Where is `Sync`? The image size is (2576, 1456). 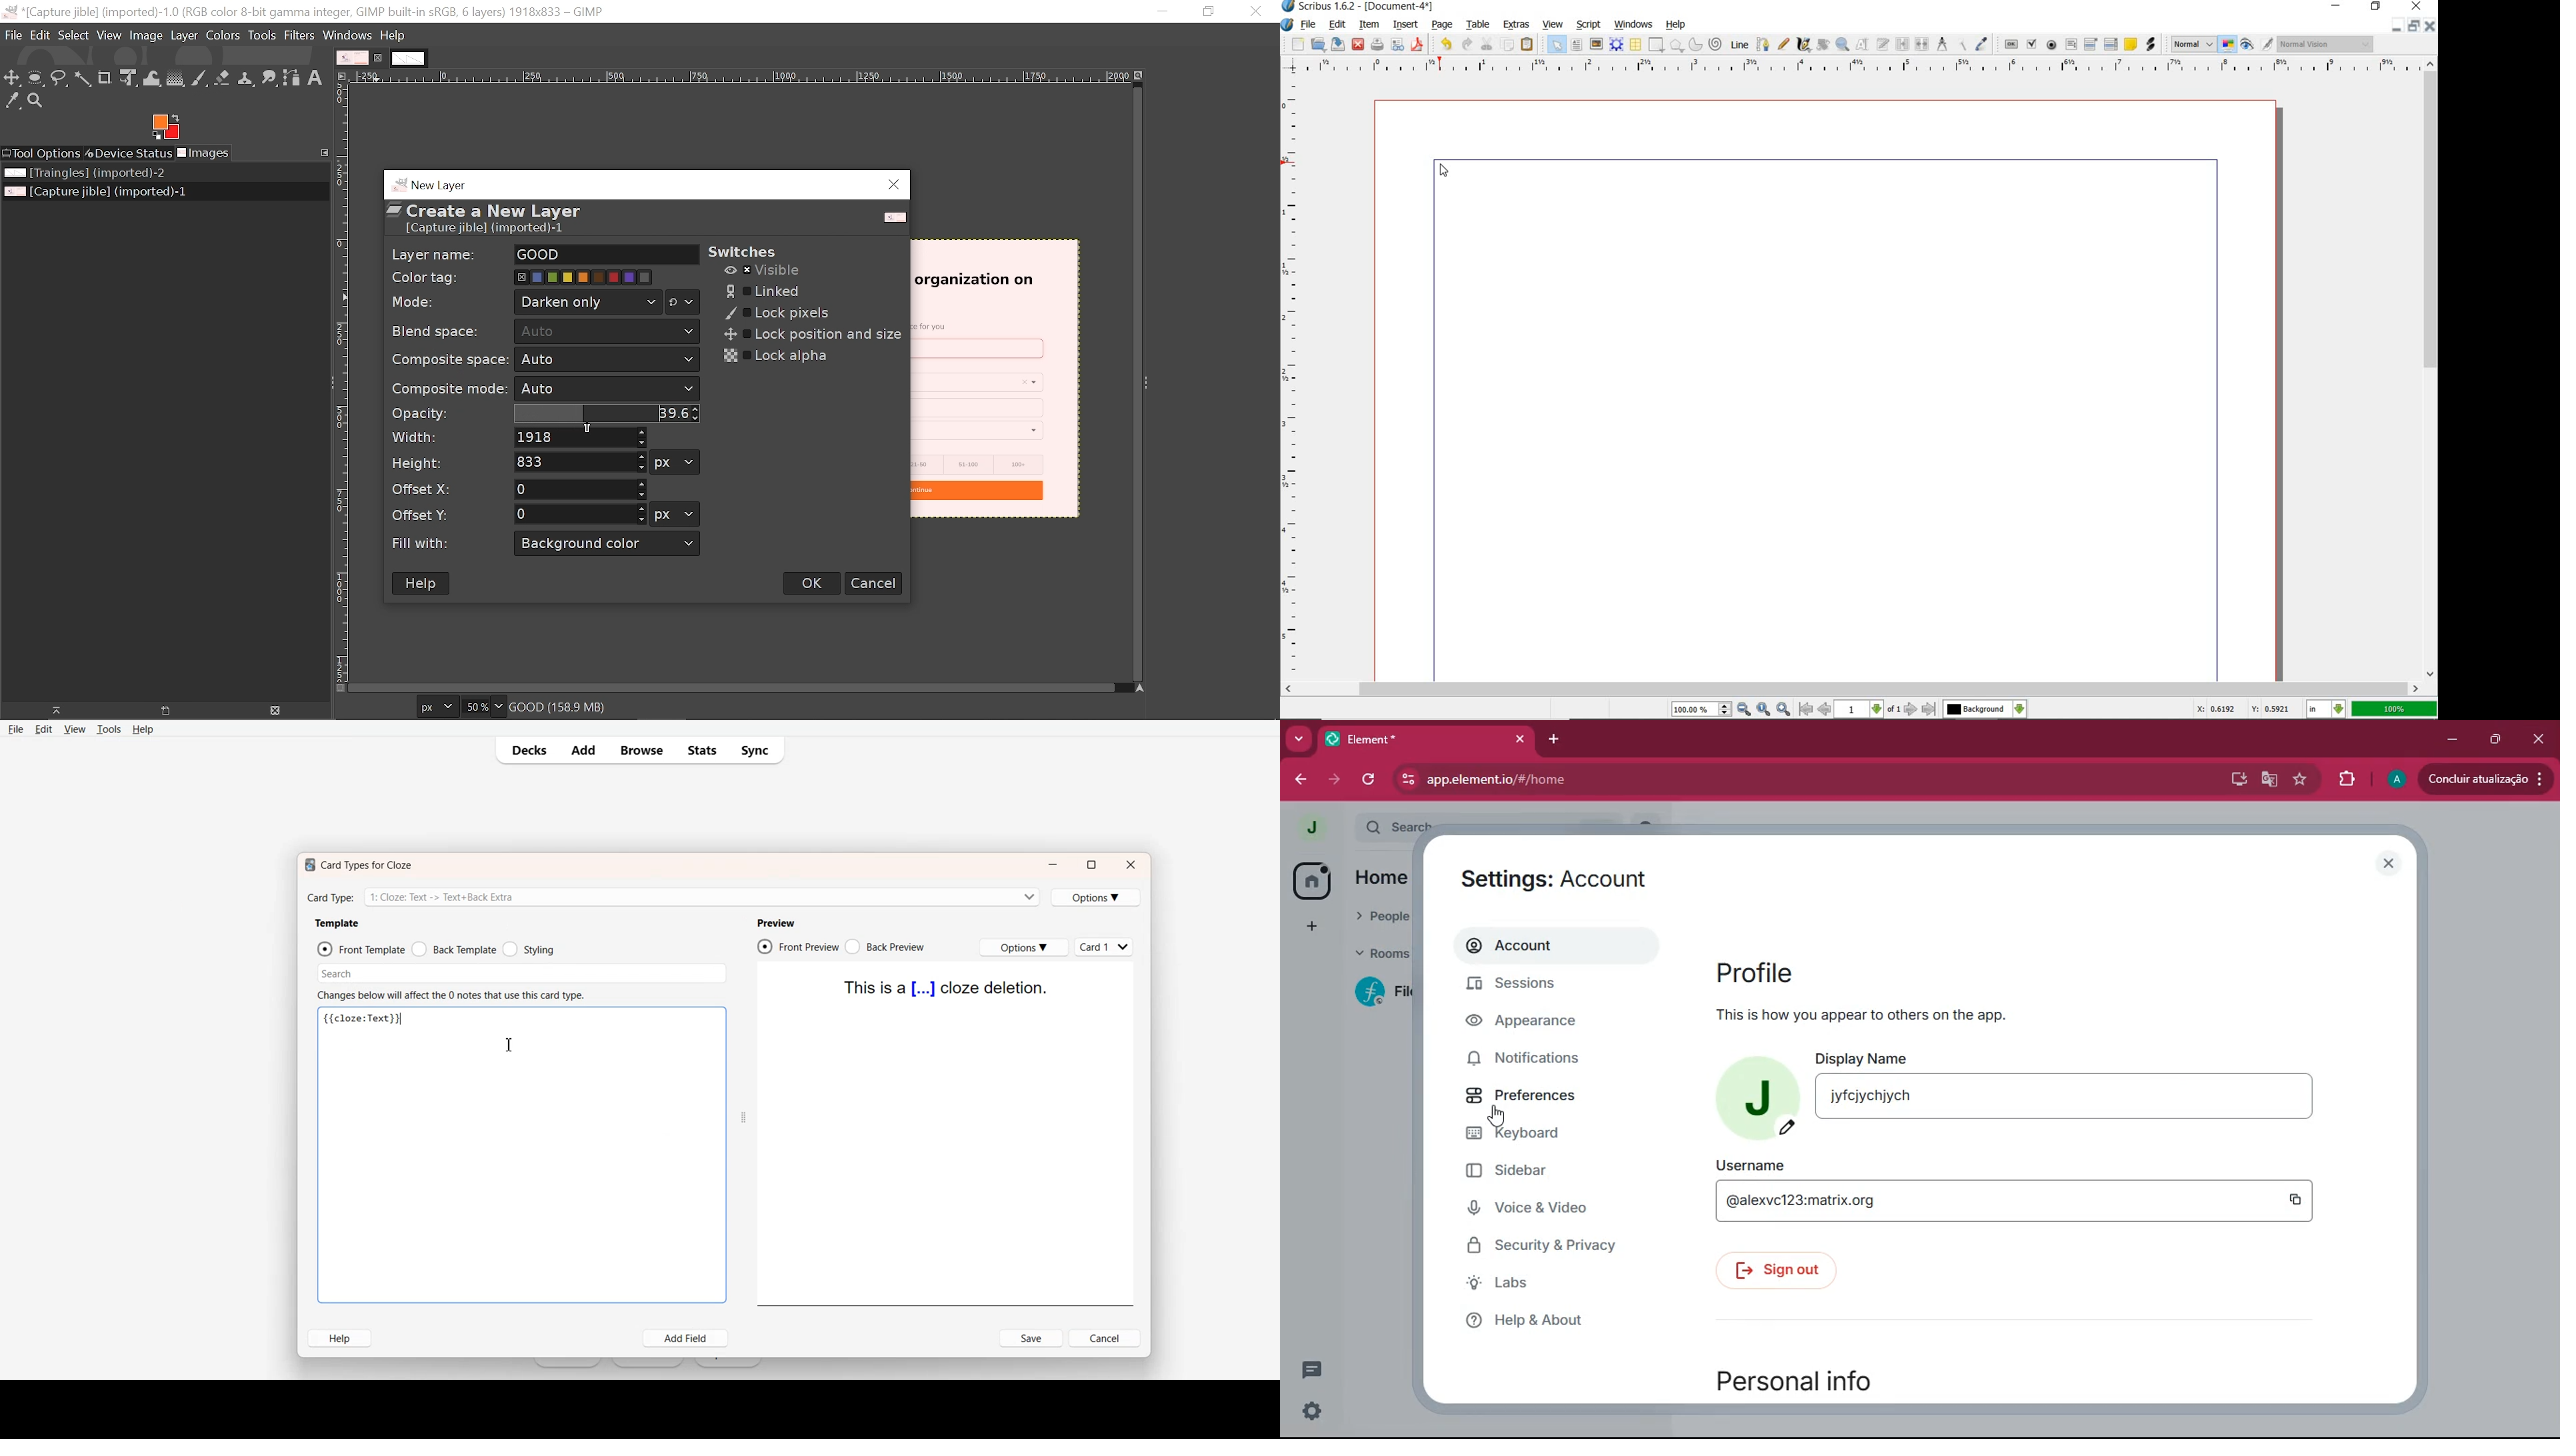 Sync is located at coordinates (757, 751).